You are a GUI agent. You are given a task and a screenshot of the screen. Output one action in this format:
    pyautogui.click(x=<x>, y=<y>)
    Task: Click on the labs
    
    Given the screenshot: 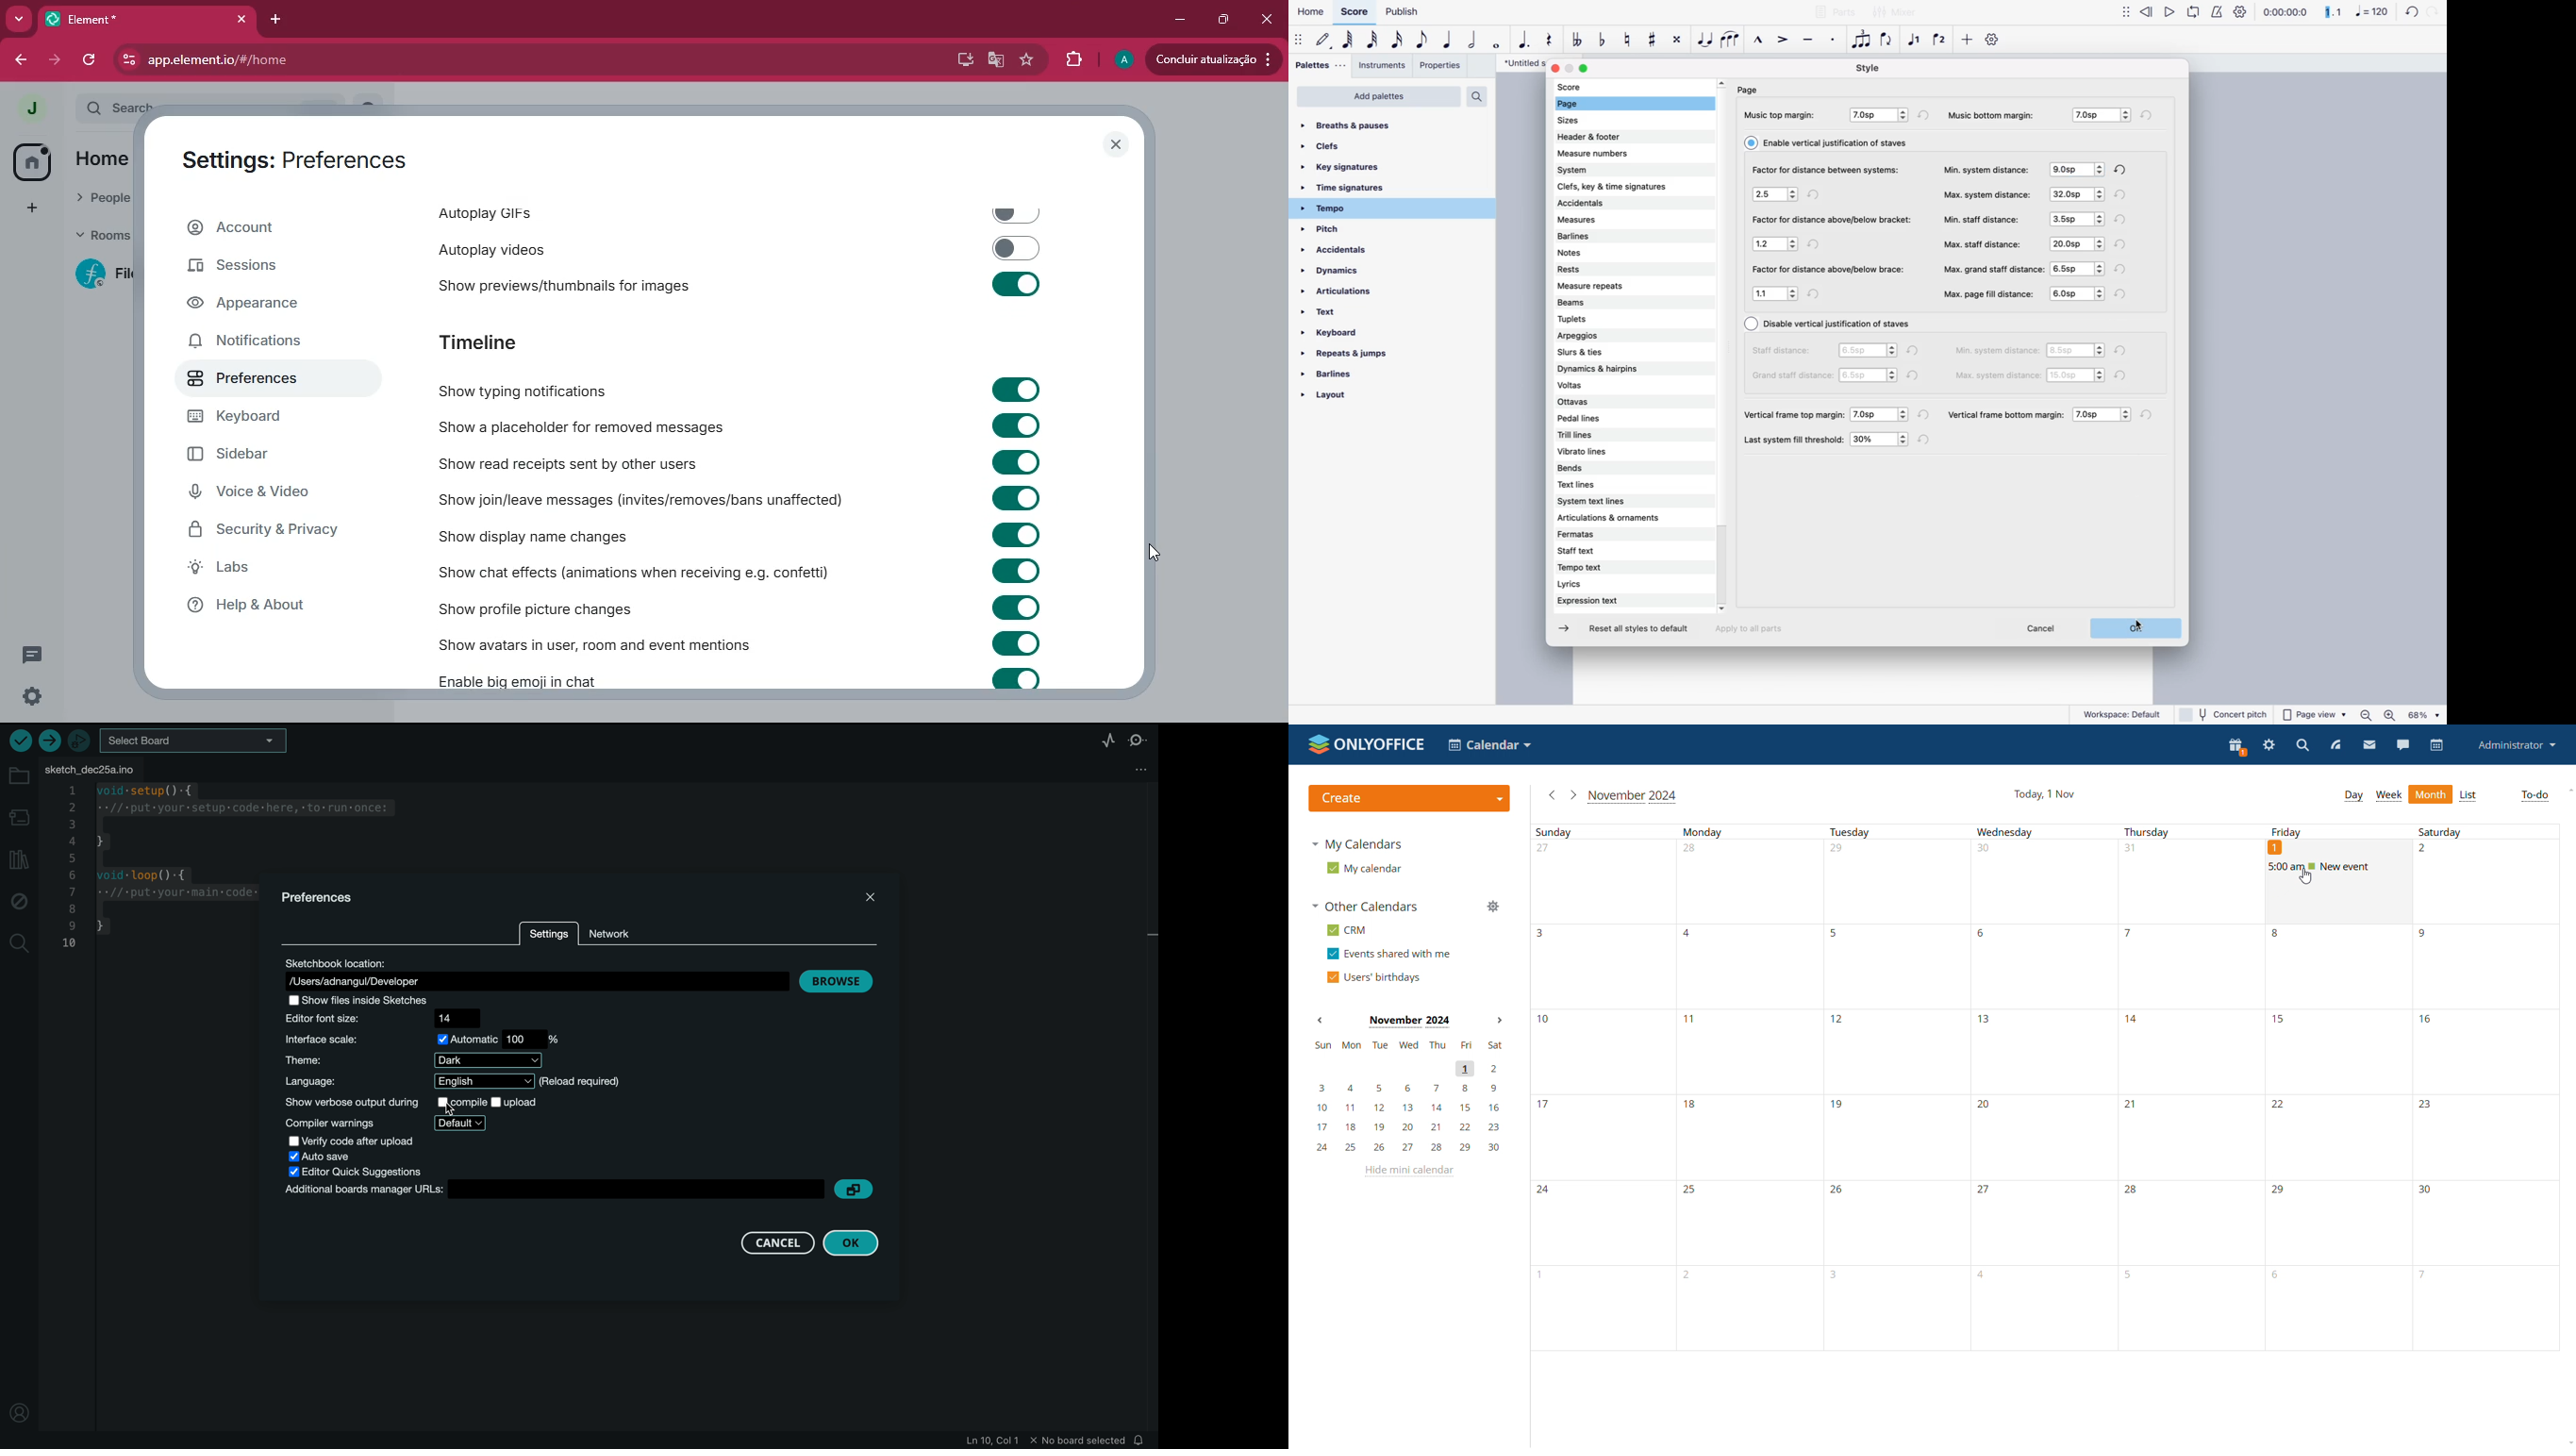 What is the action you would take?
    pyautogui.click(x=262, y=570)
    